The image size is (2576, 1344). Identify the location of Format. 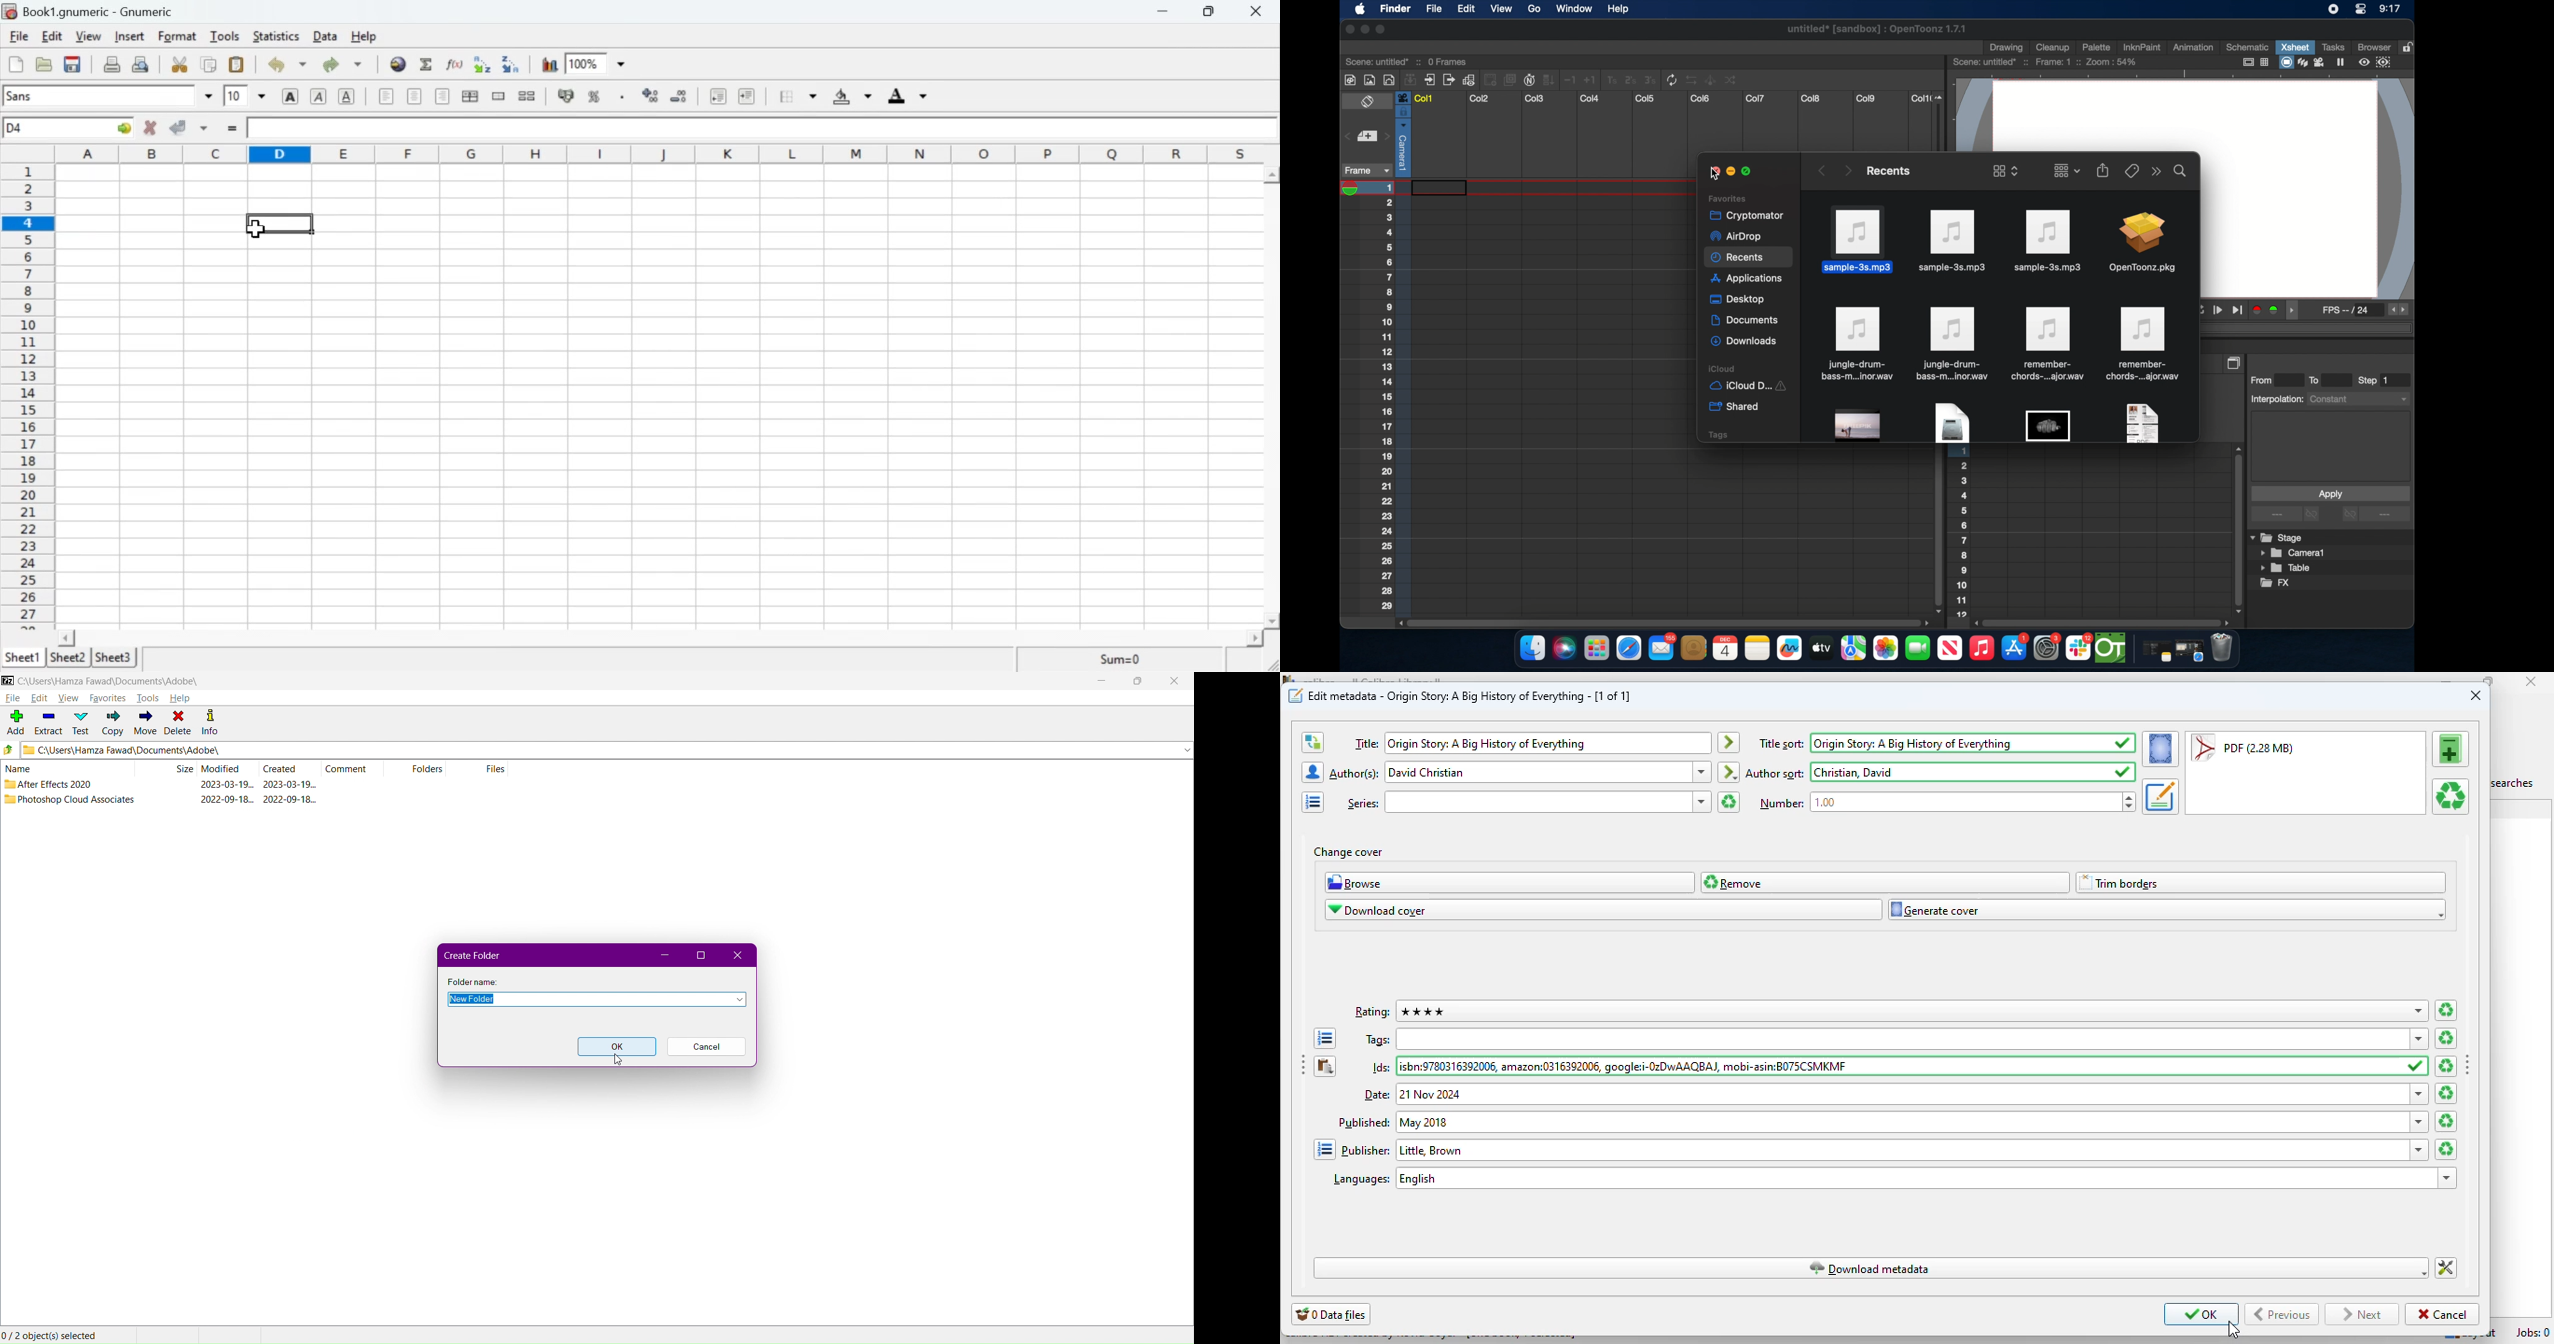
(176, 37).